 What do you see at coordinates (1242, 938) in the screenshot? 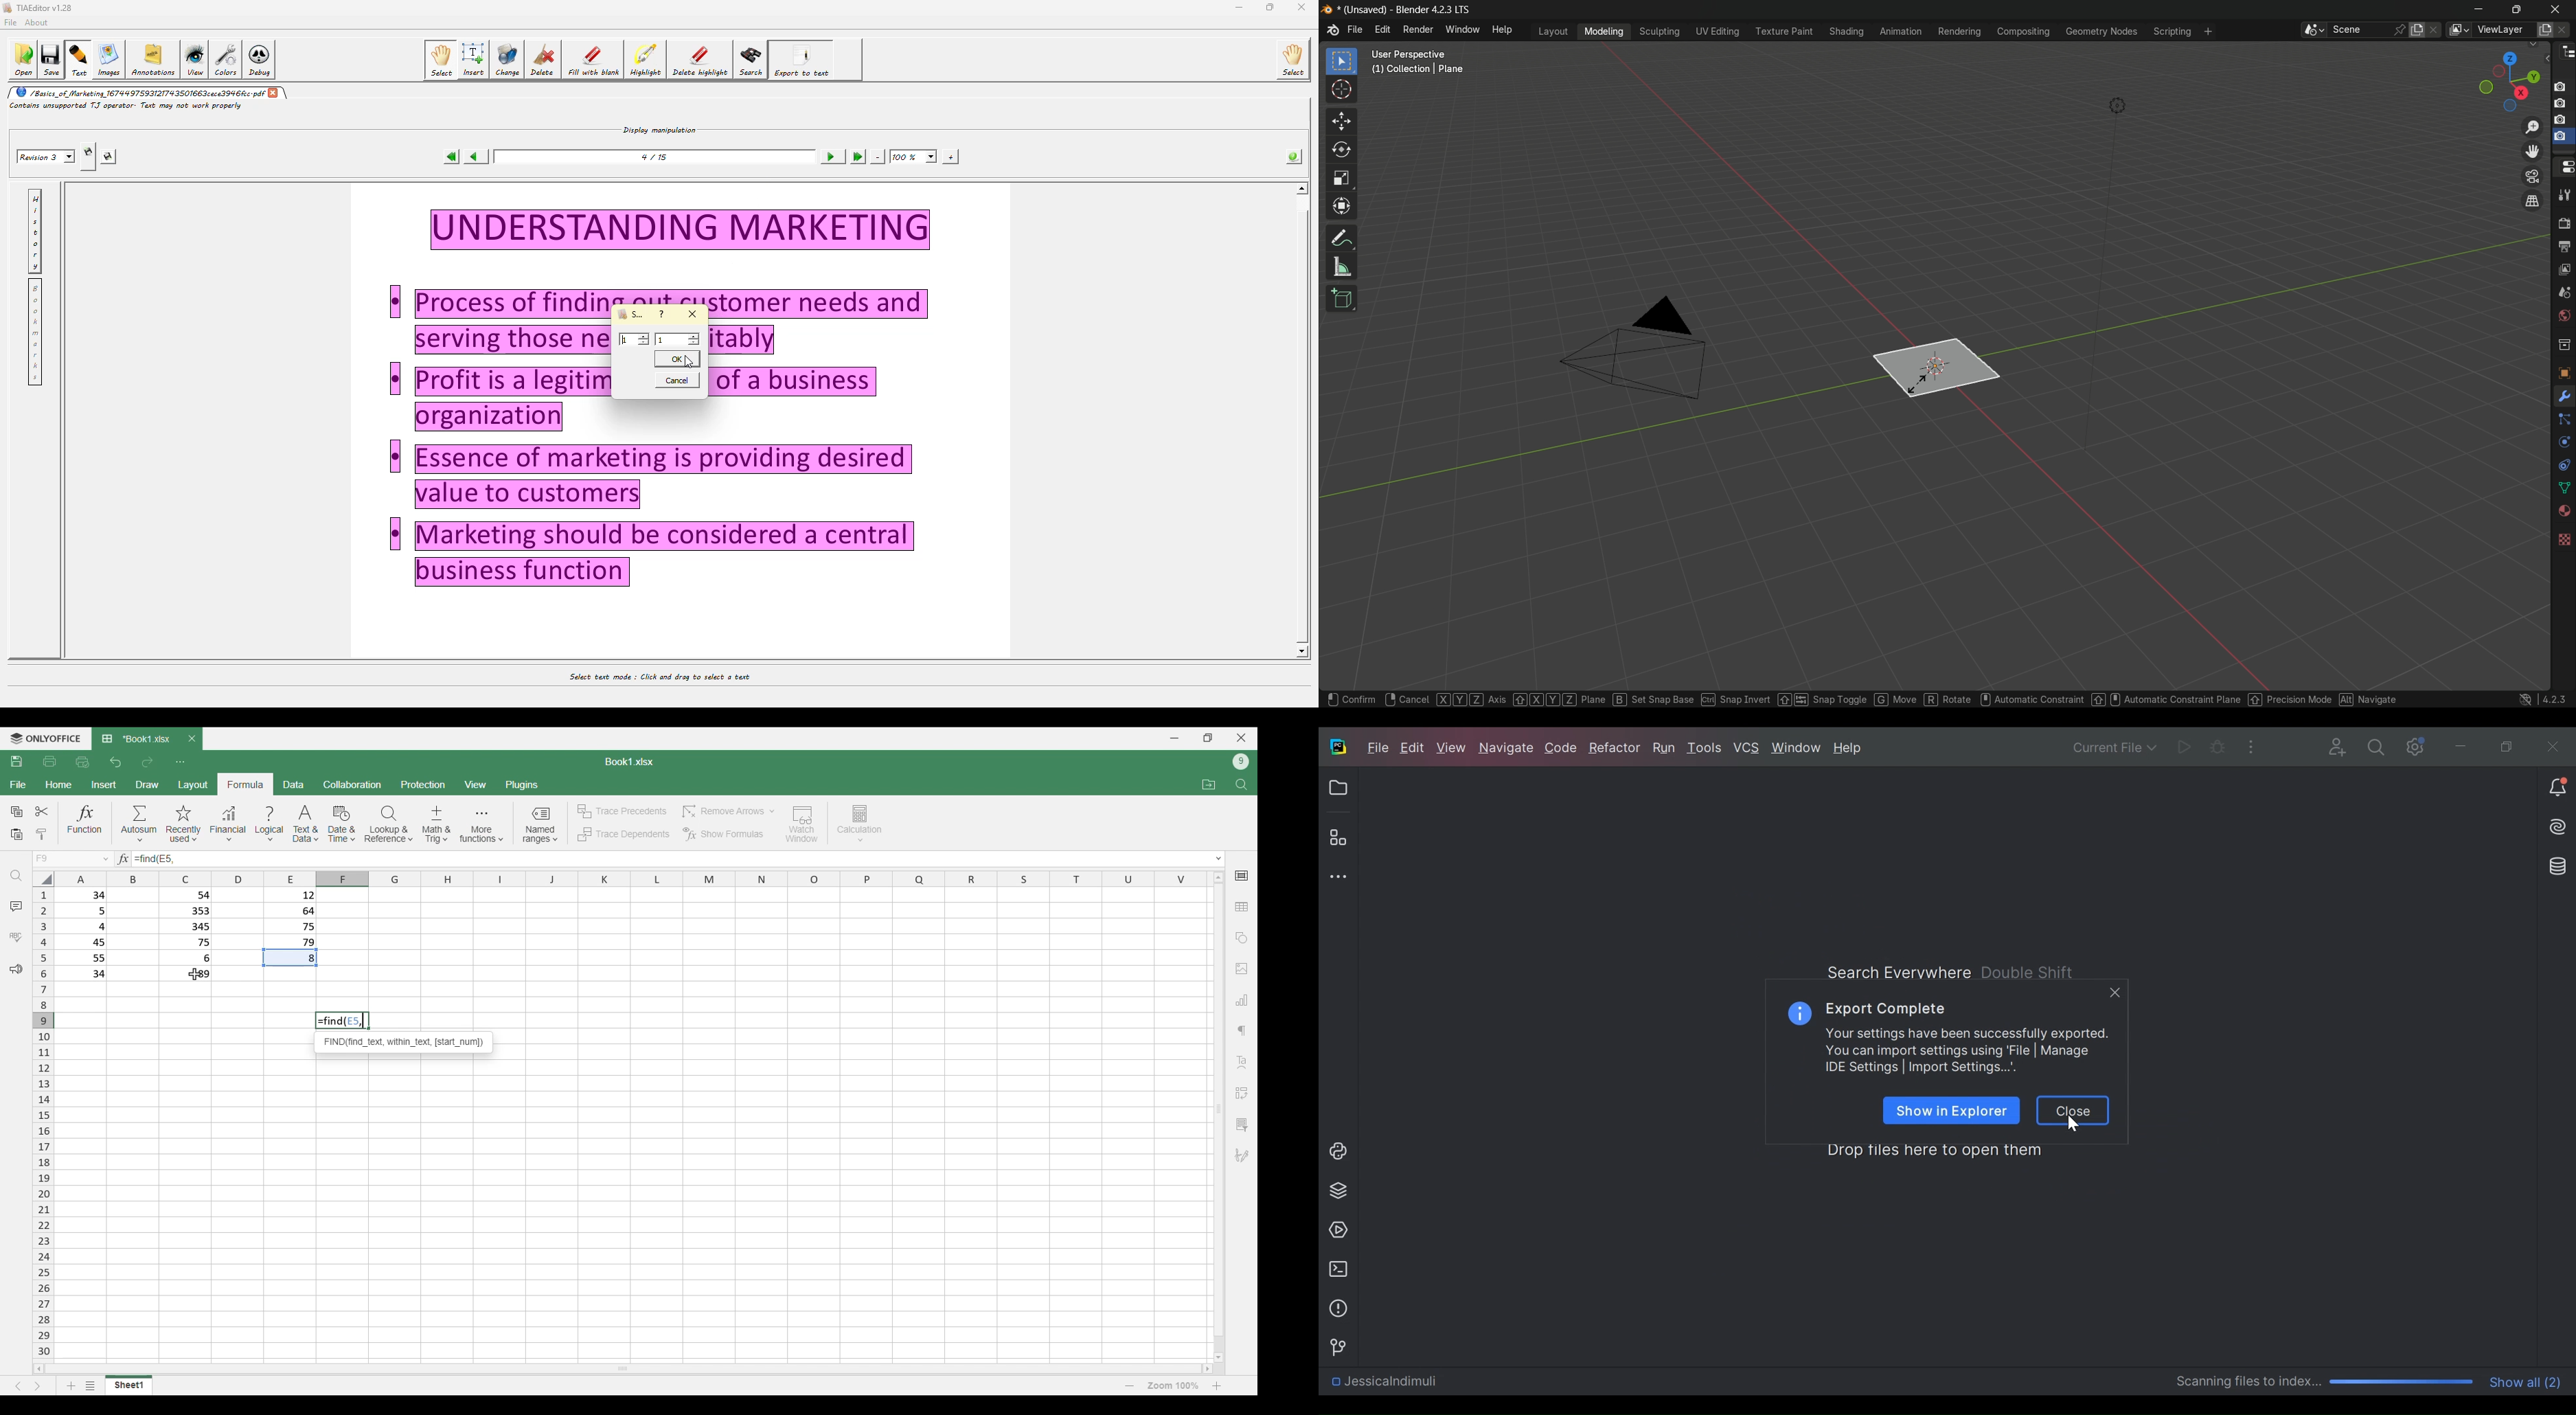
I see `Insert shapes` at bounding box center [1242, 938].